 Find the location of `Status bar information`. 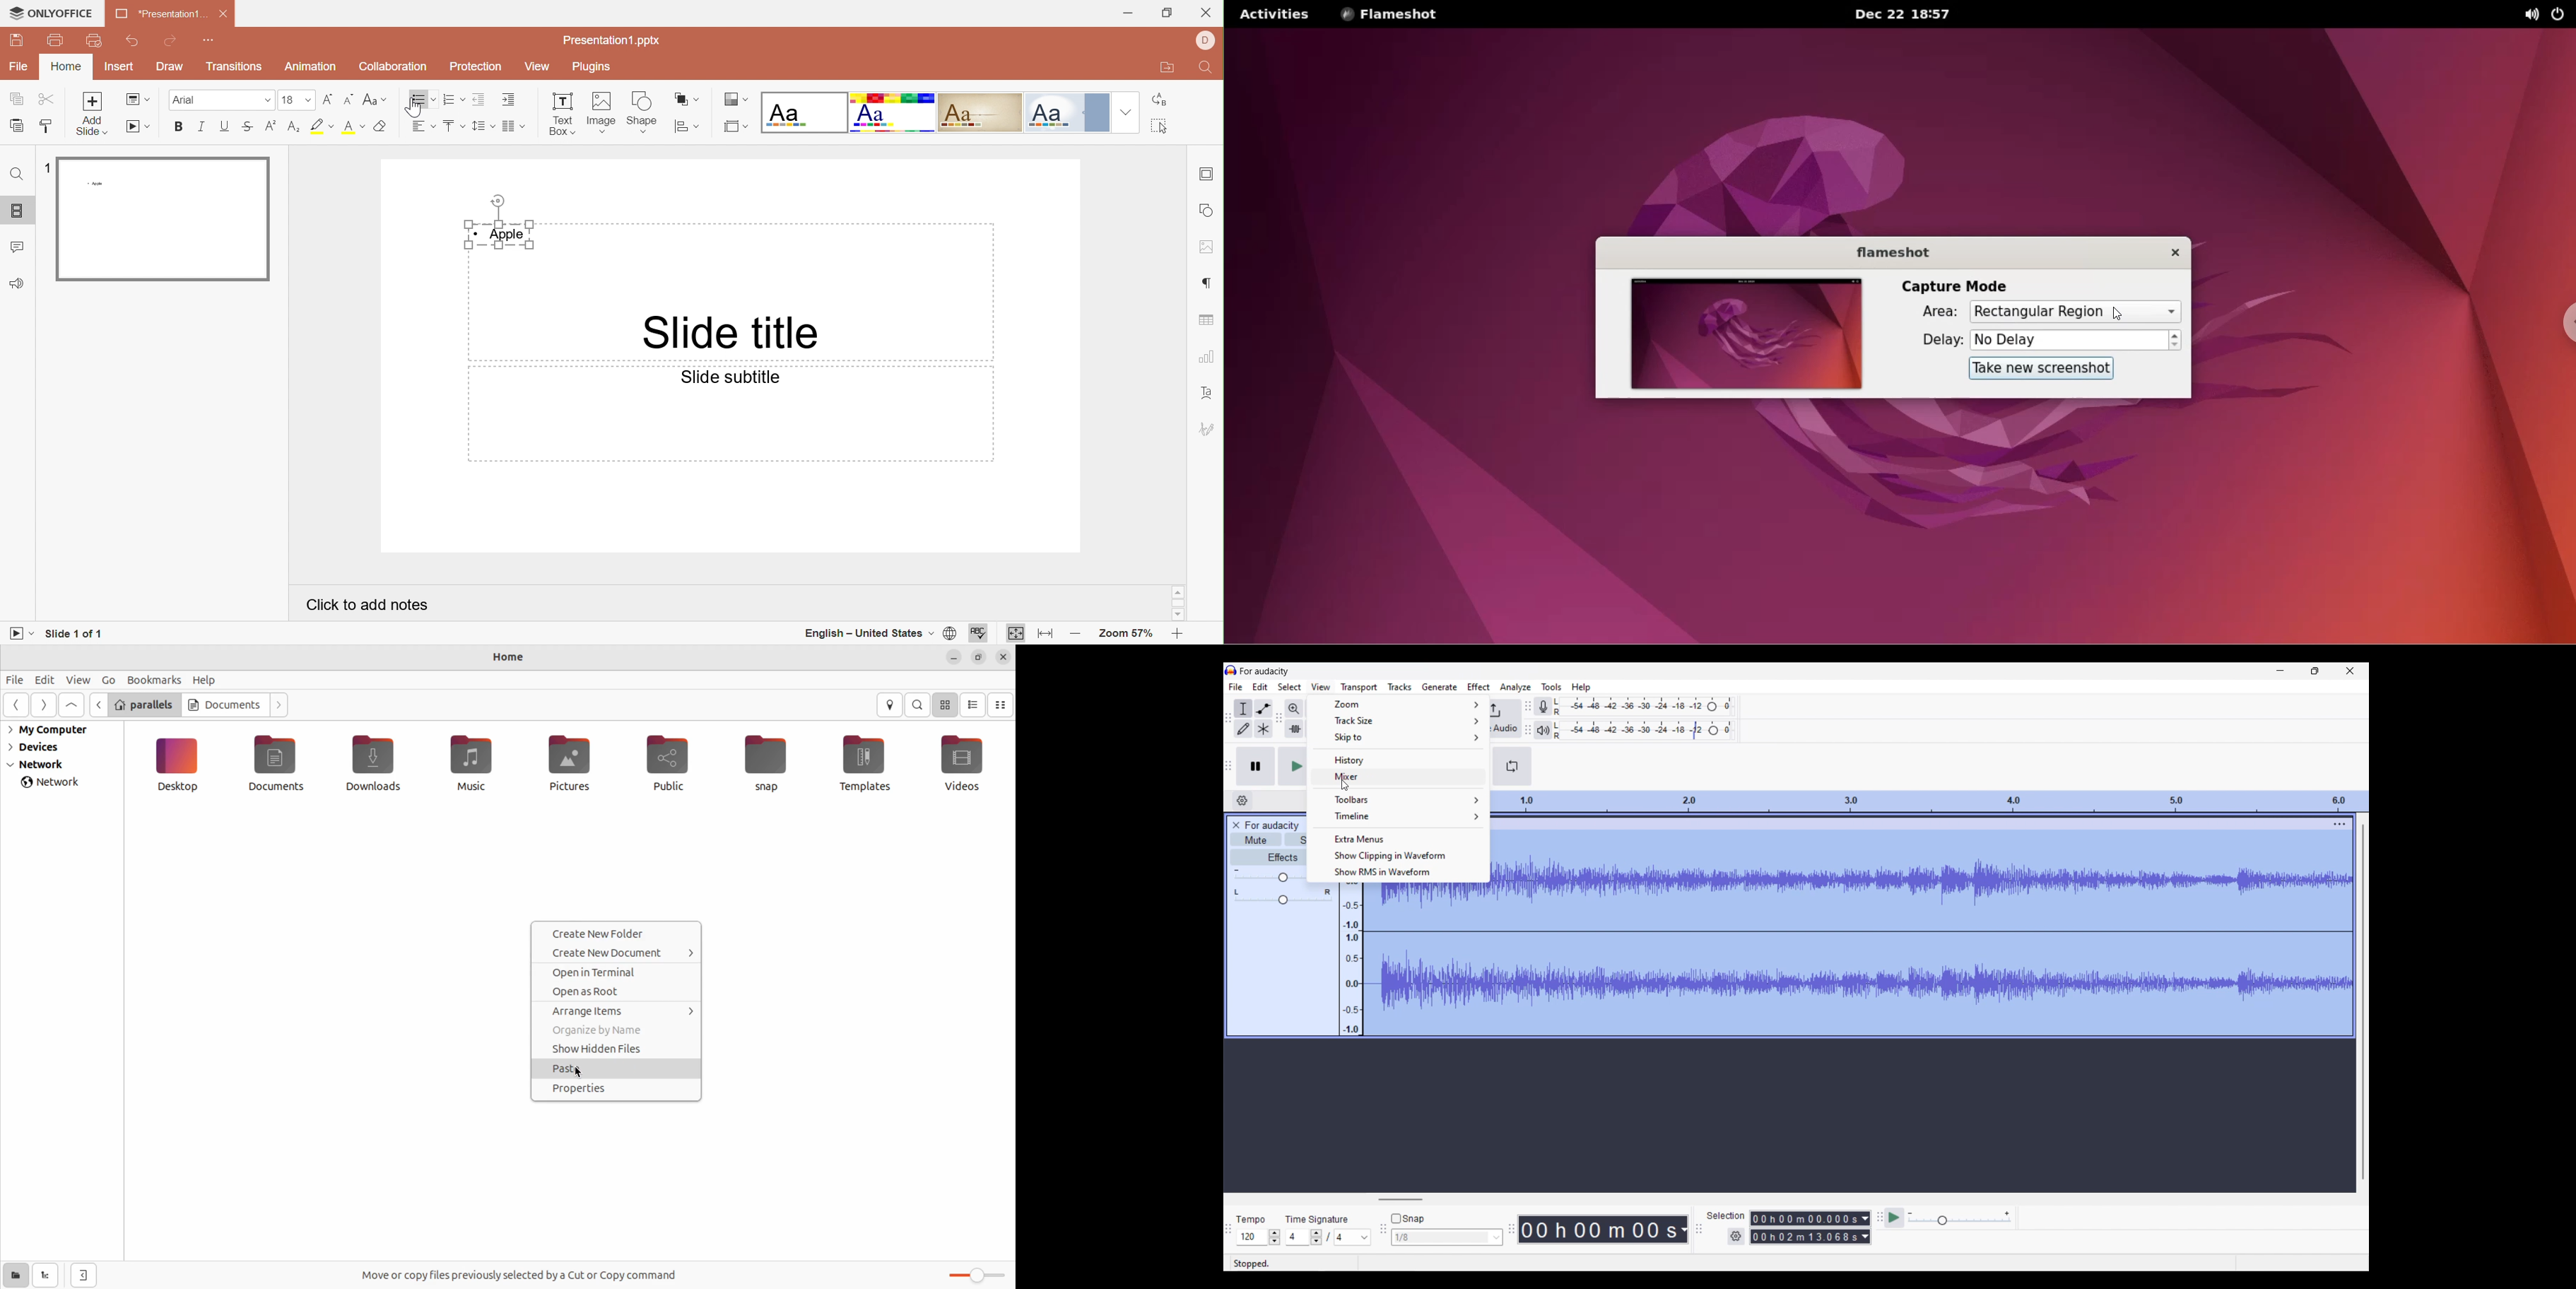

Status bar information is located at coordinates (1256, 1263).